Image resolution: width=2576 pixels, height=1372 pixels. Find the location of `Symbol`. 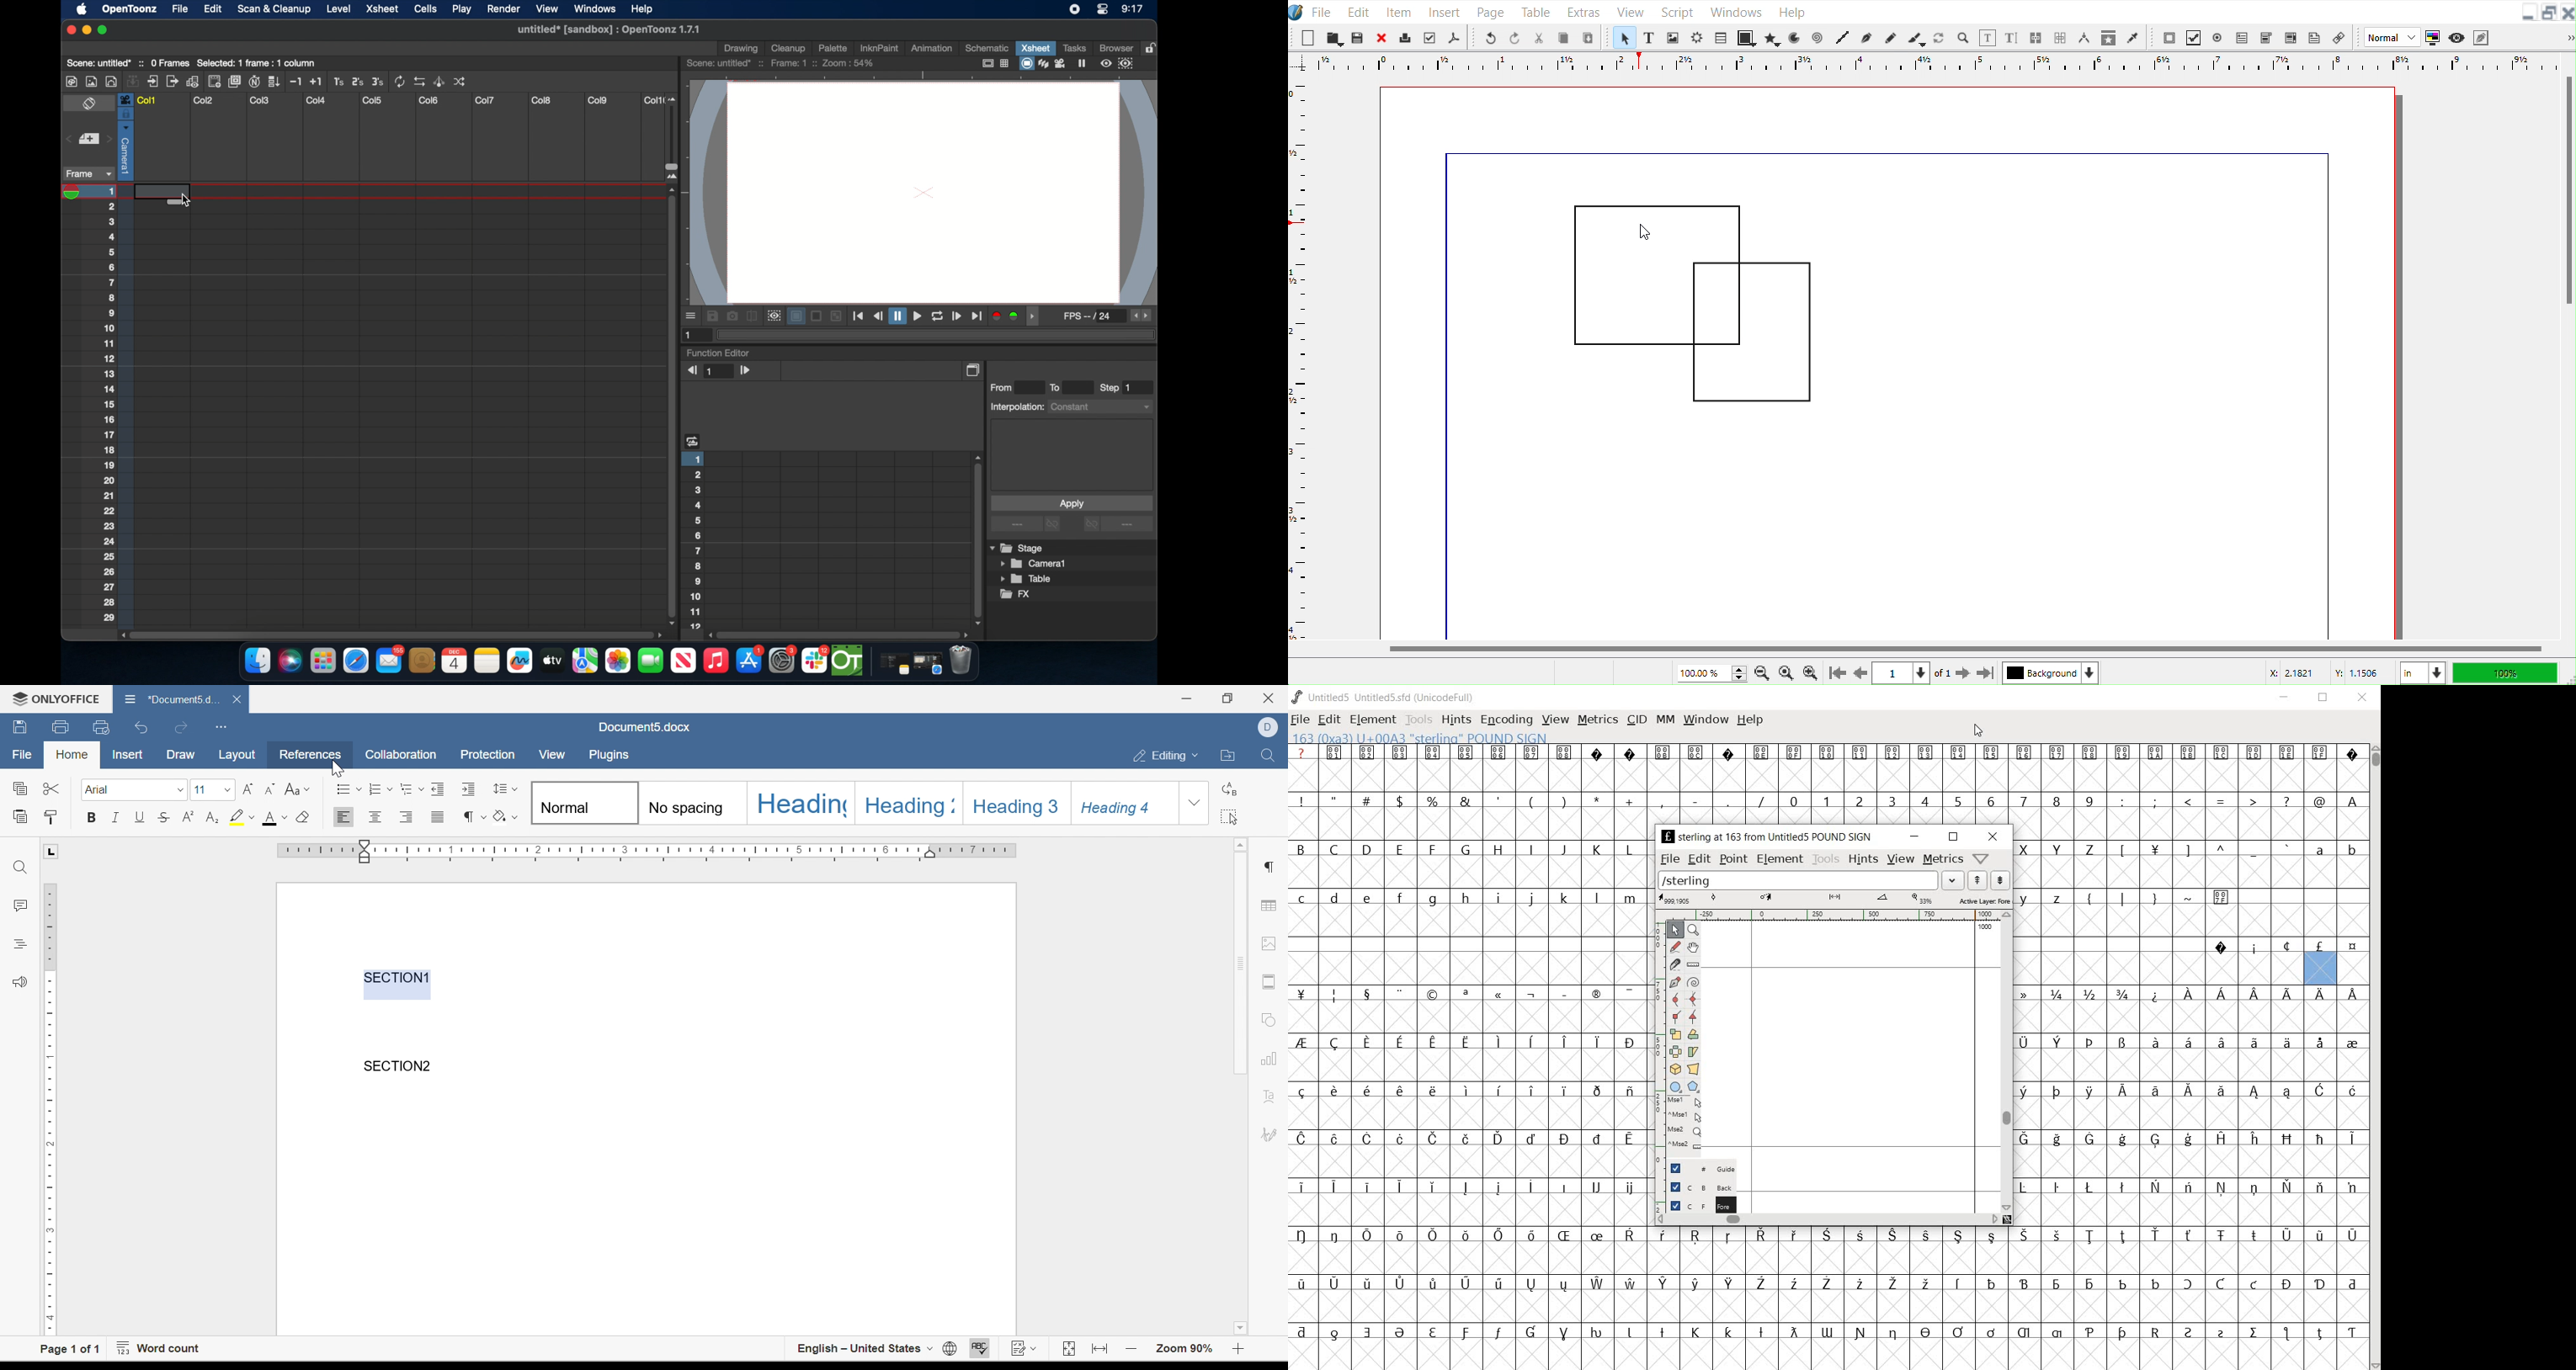

Symbol is located at coordinates (1531, 1284).